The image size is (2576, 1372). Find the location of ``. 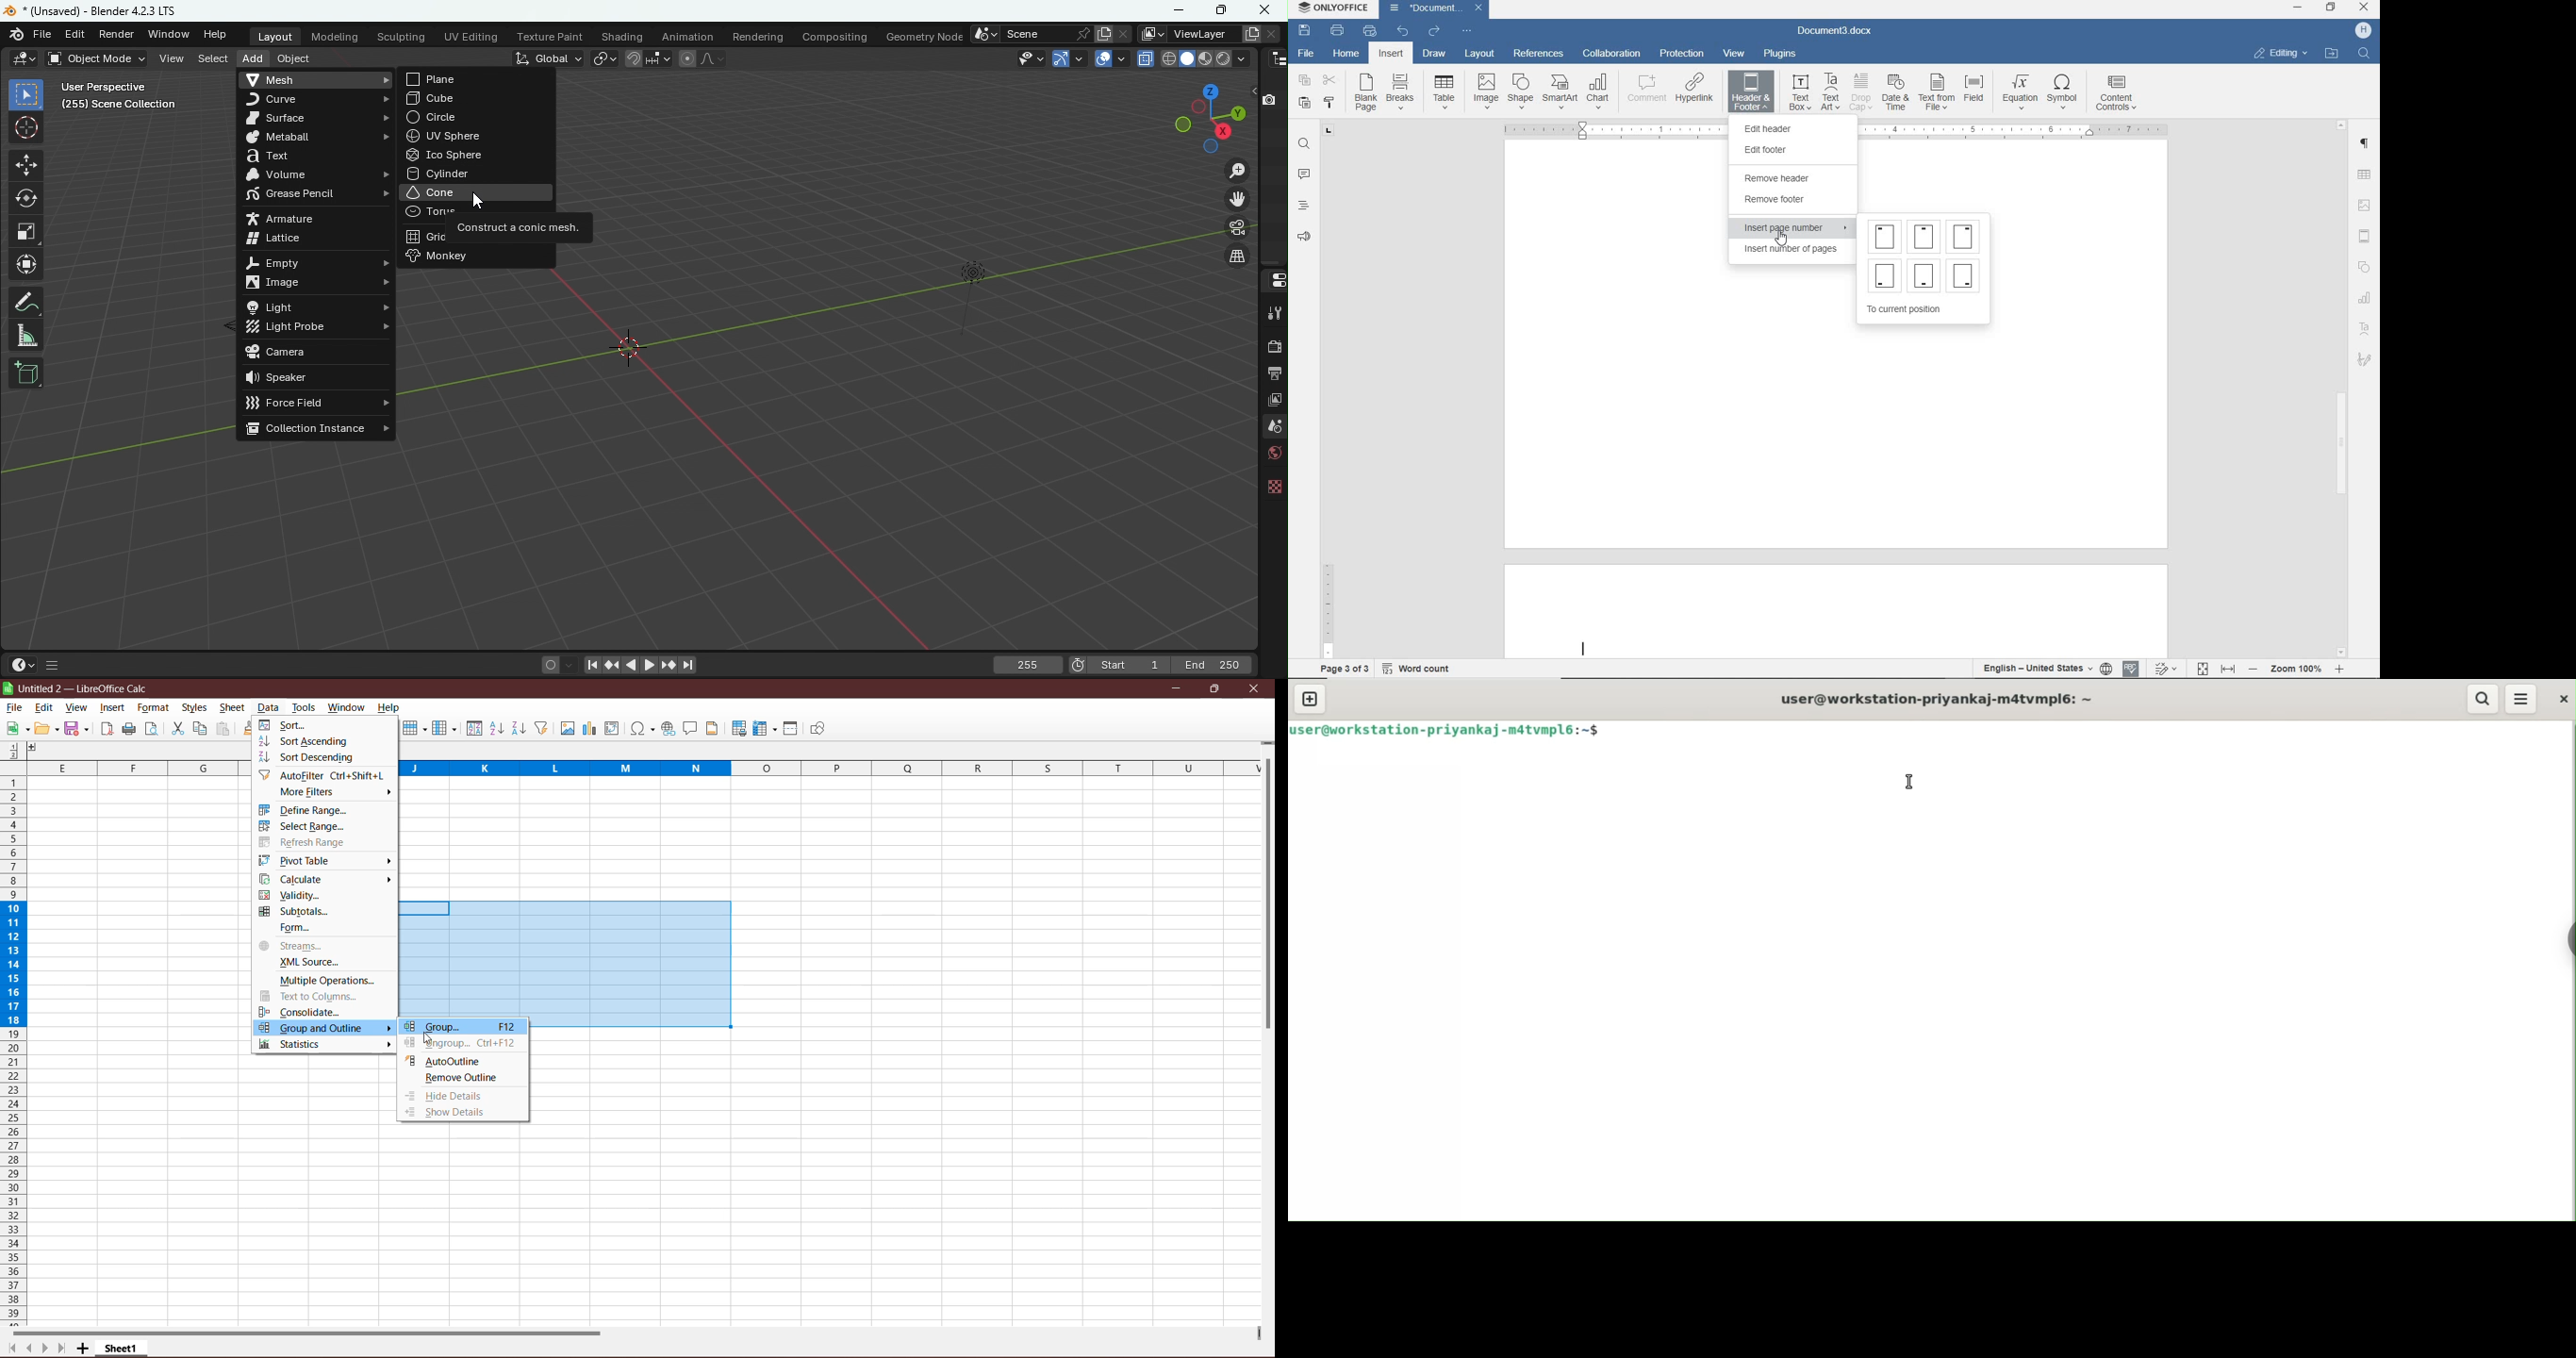

 is located at coordinates (38, 749).